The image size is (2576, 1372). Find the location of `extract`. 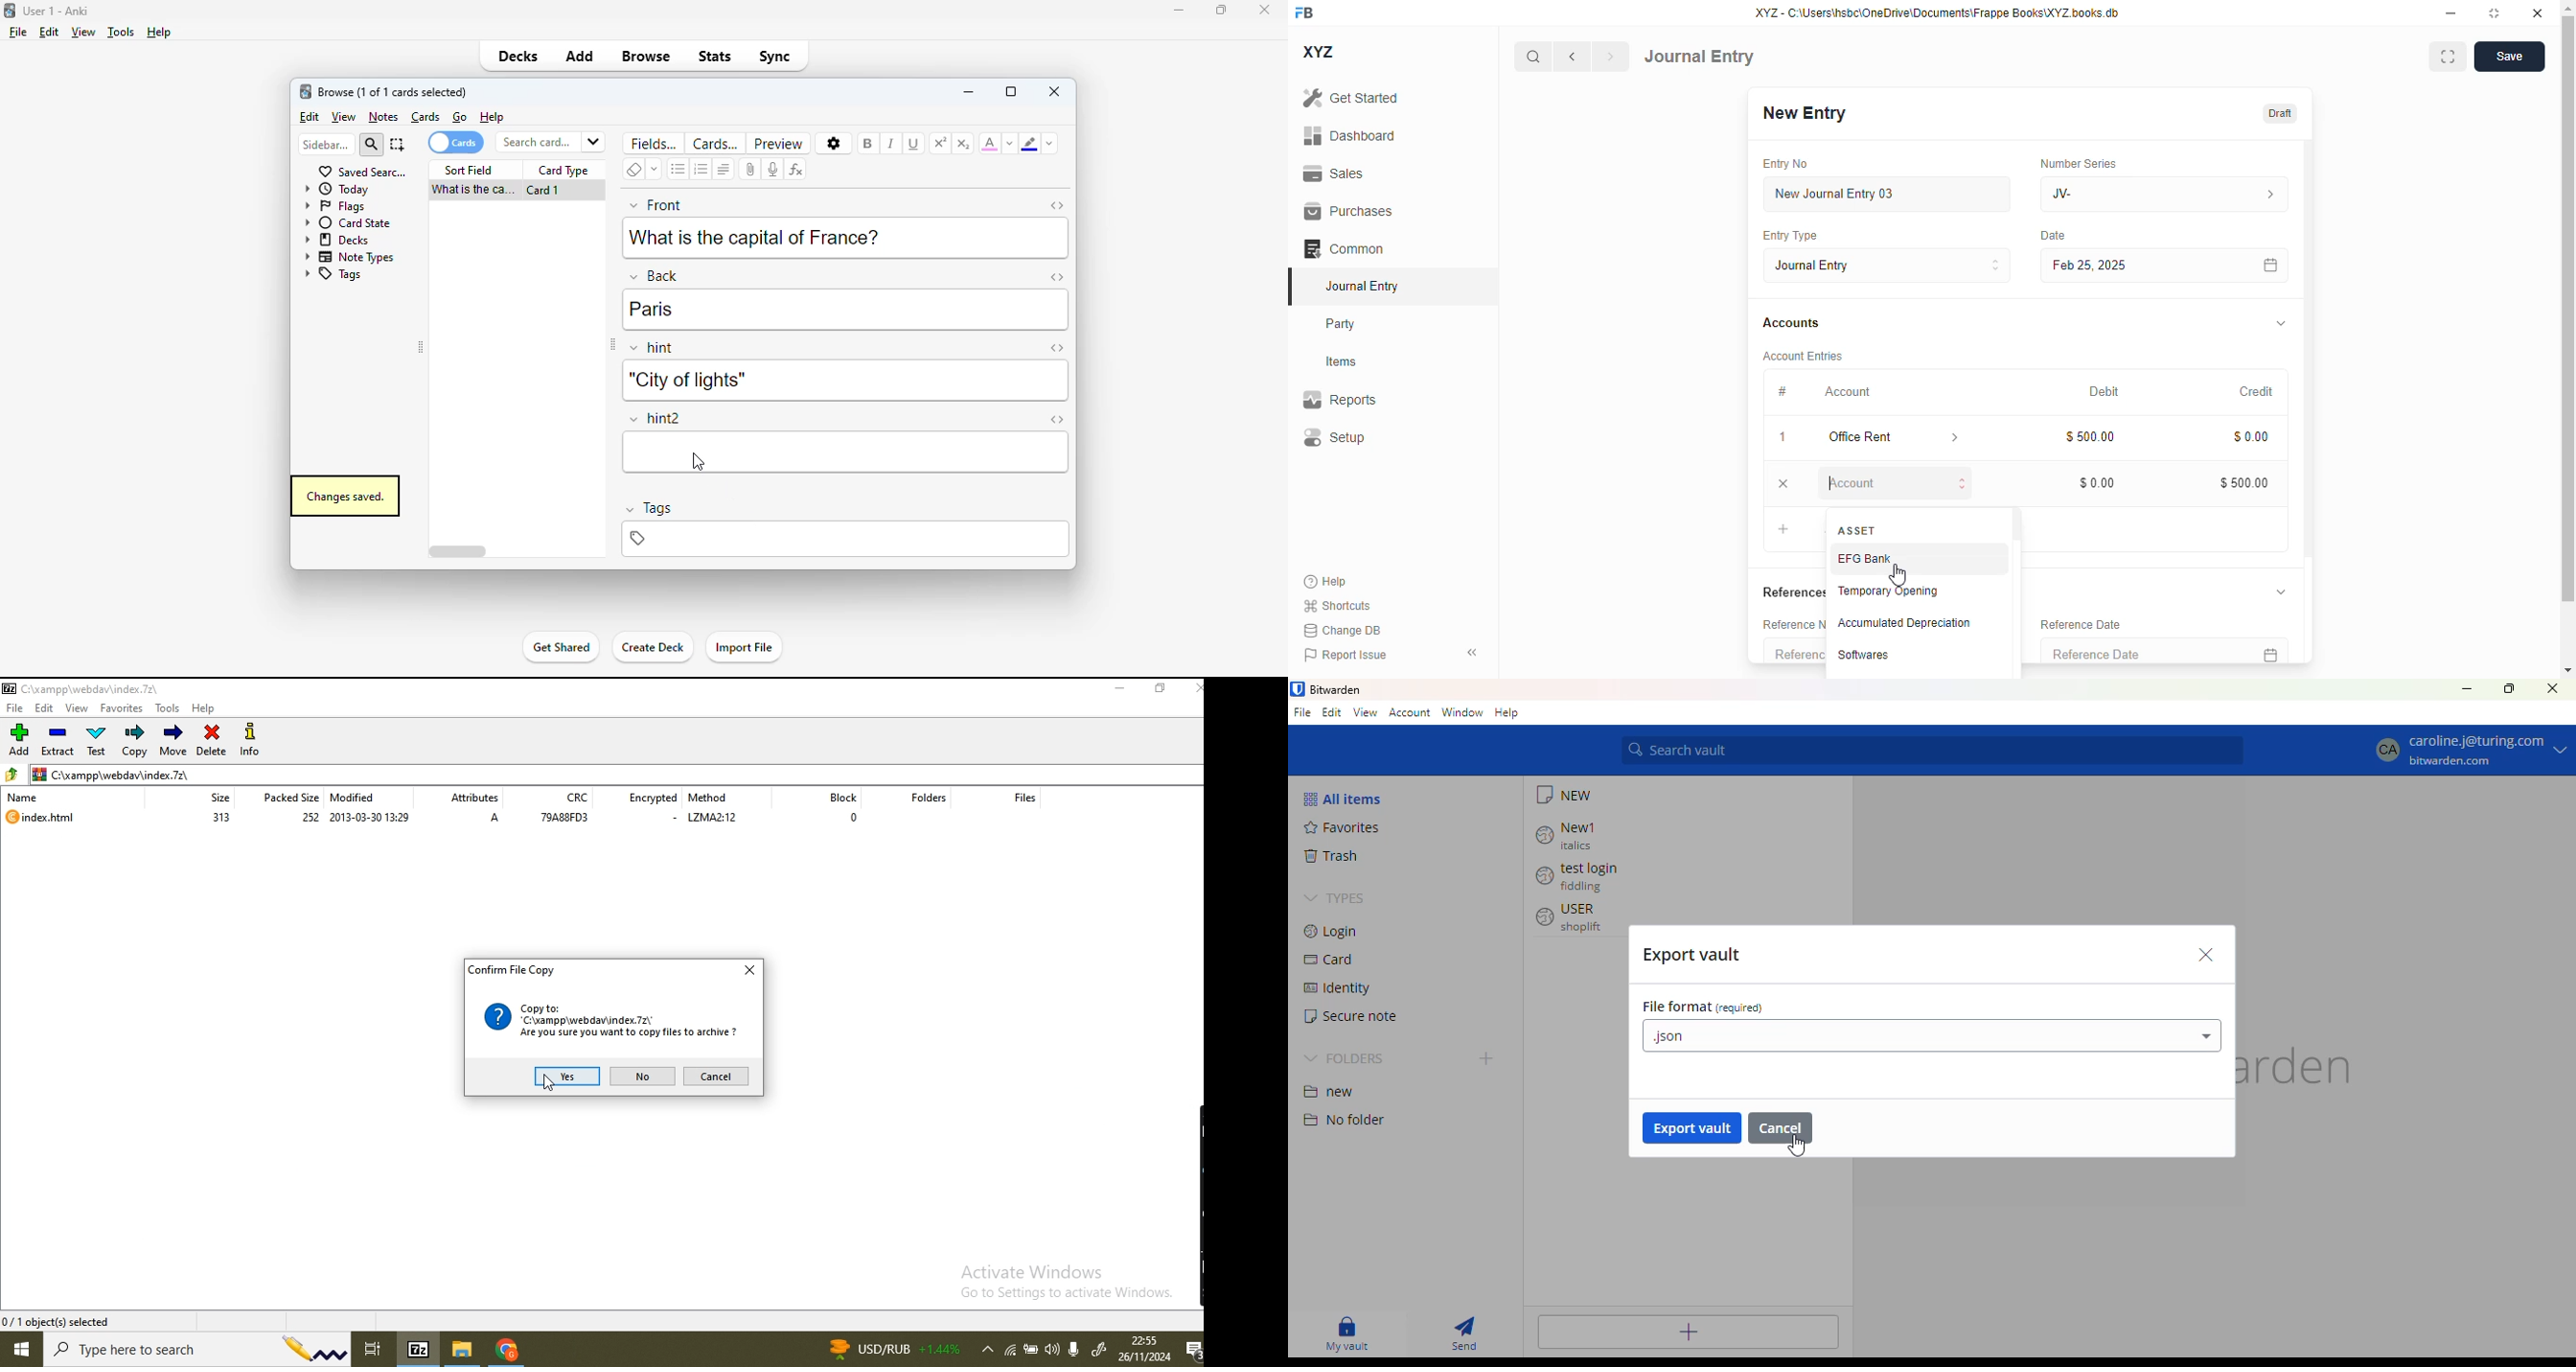

extract is located at coordinates (59, 741).